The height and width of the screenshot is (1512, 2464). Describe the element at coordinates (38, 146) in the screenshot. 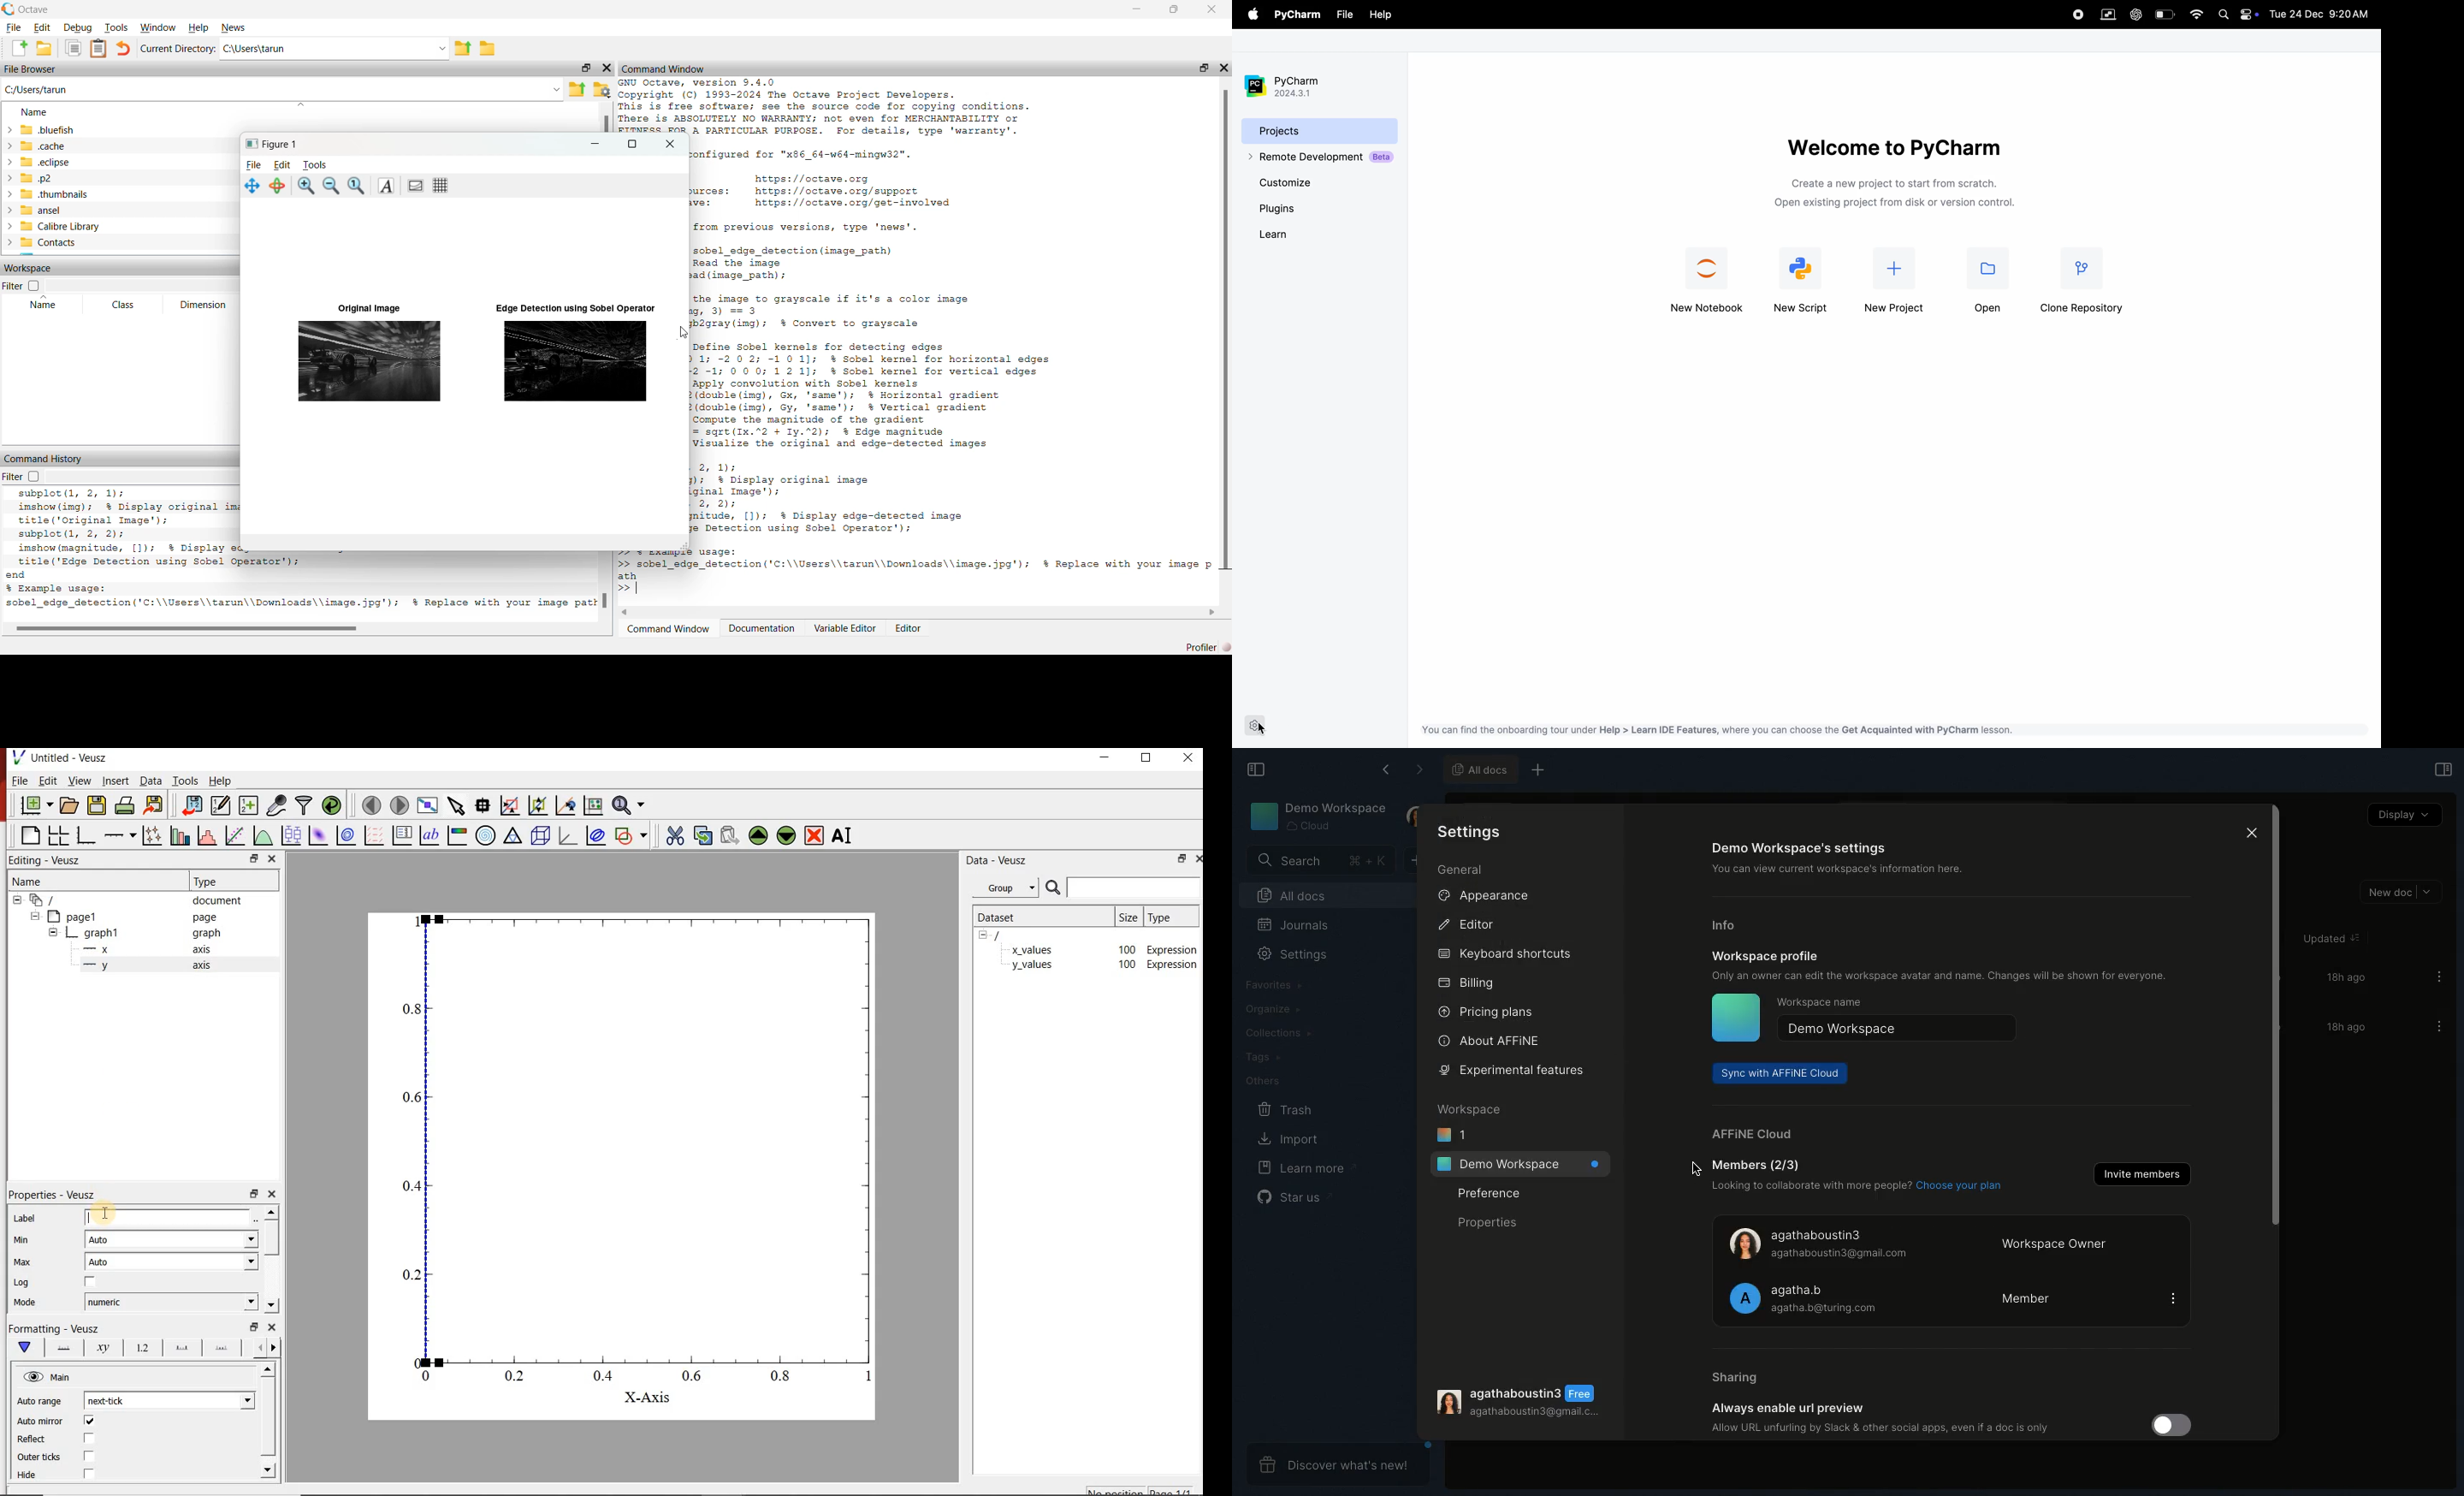

I see `“cache` at that location.